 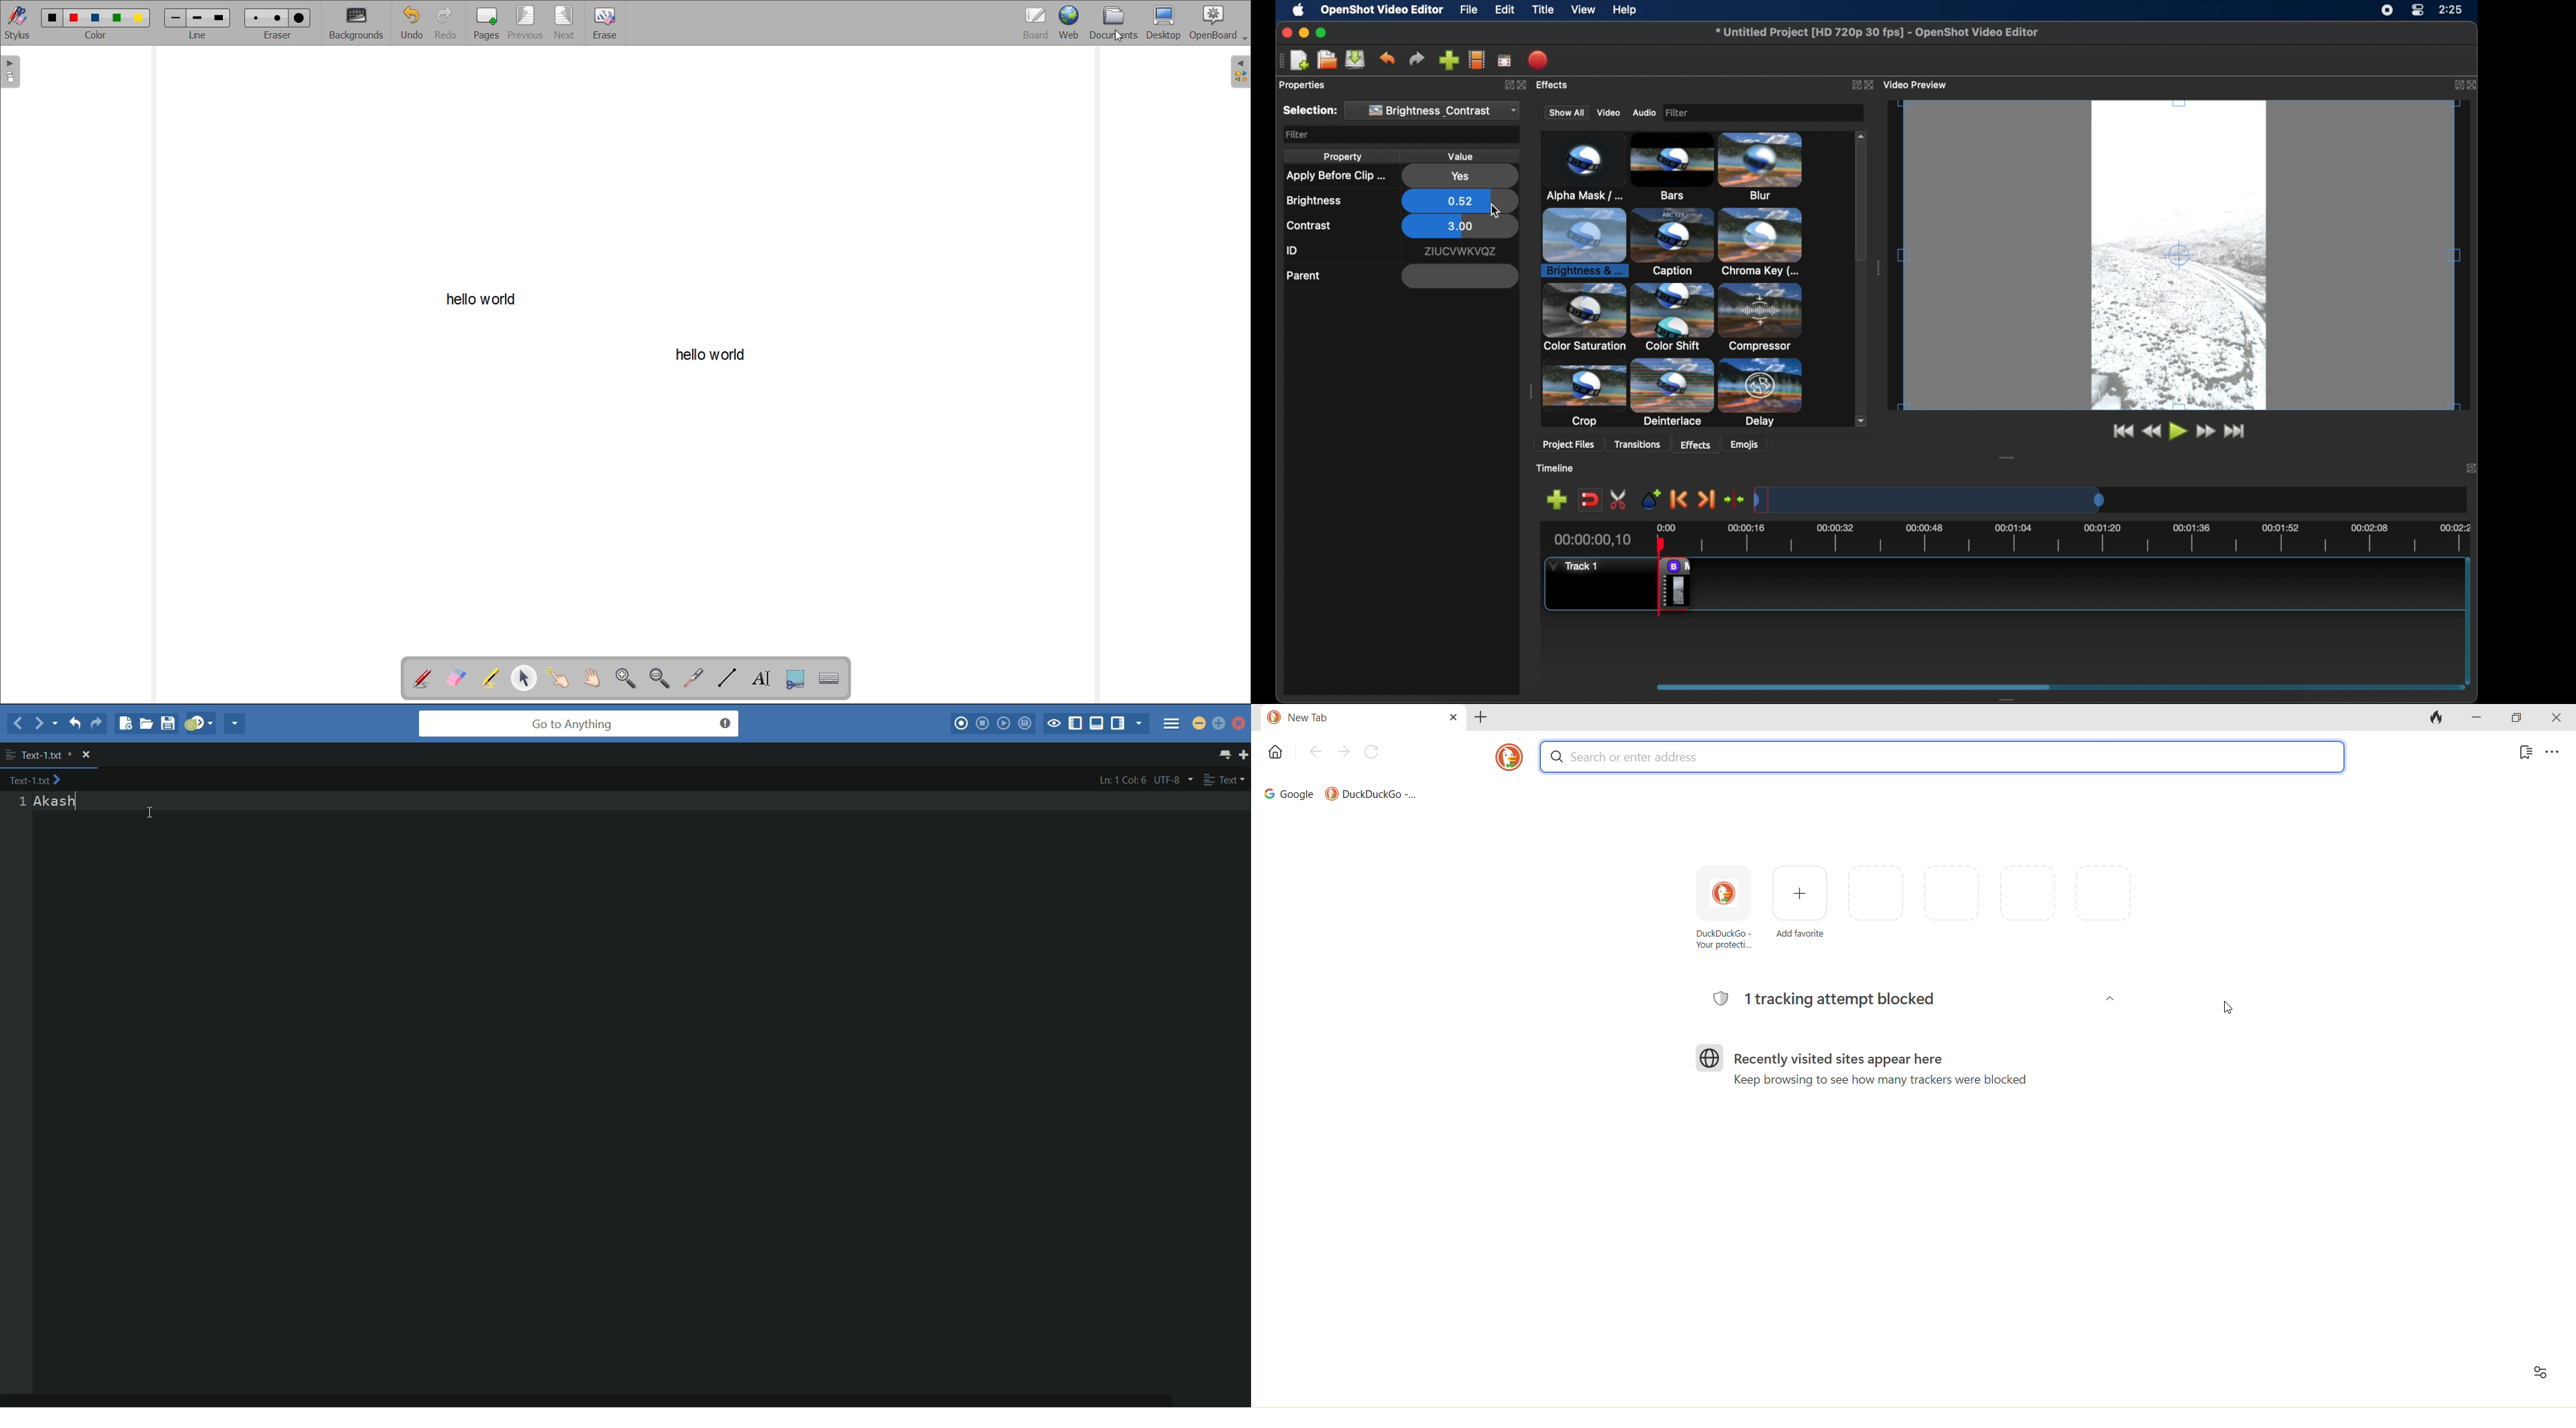 What do you see at coordinates (1626, 10) in the screenshot?
I see `help` at bounding box center [1626, 10].